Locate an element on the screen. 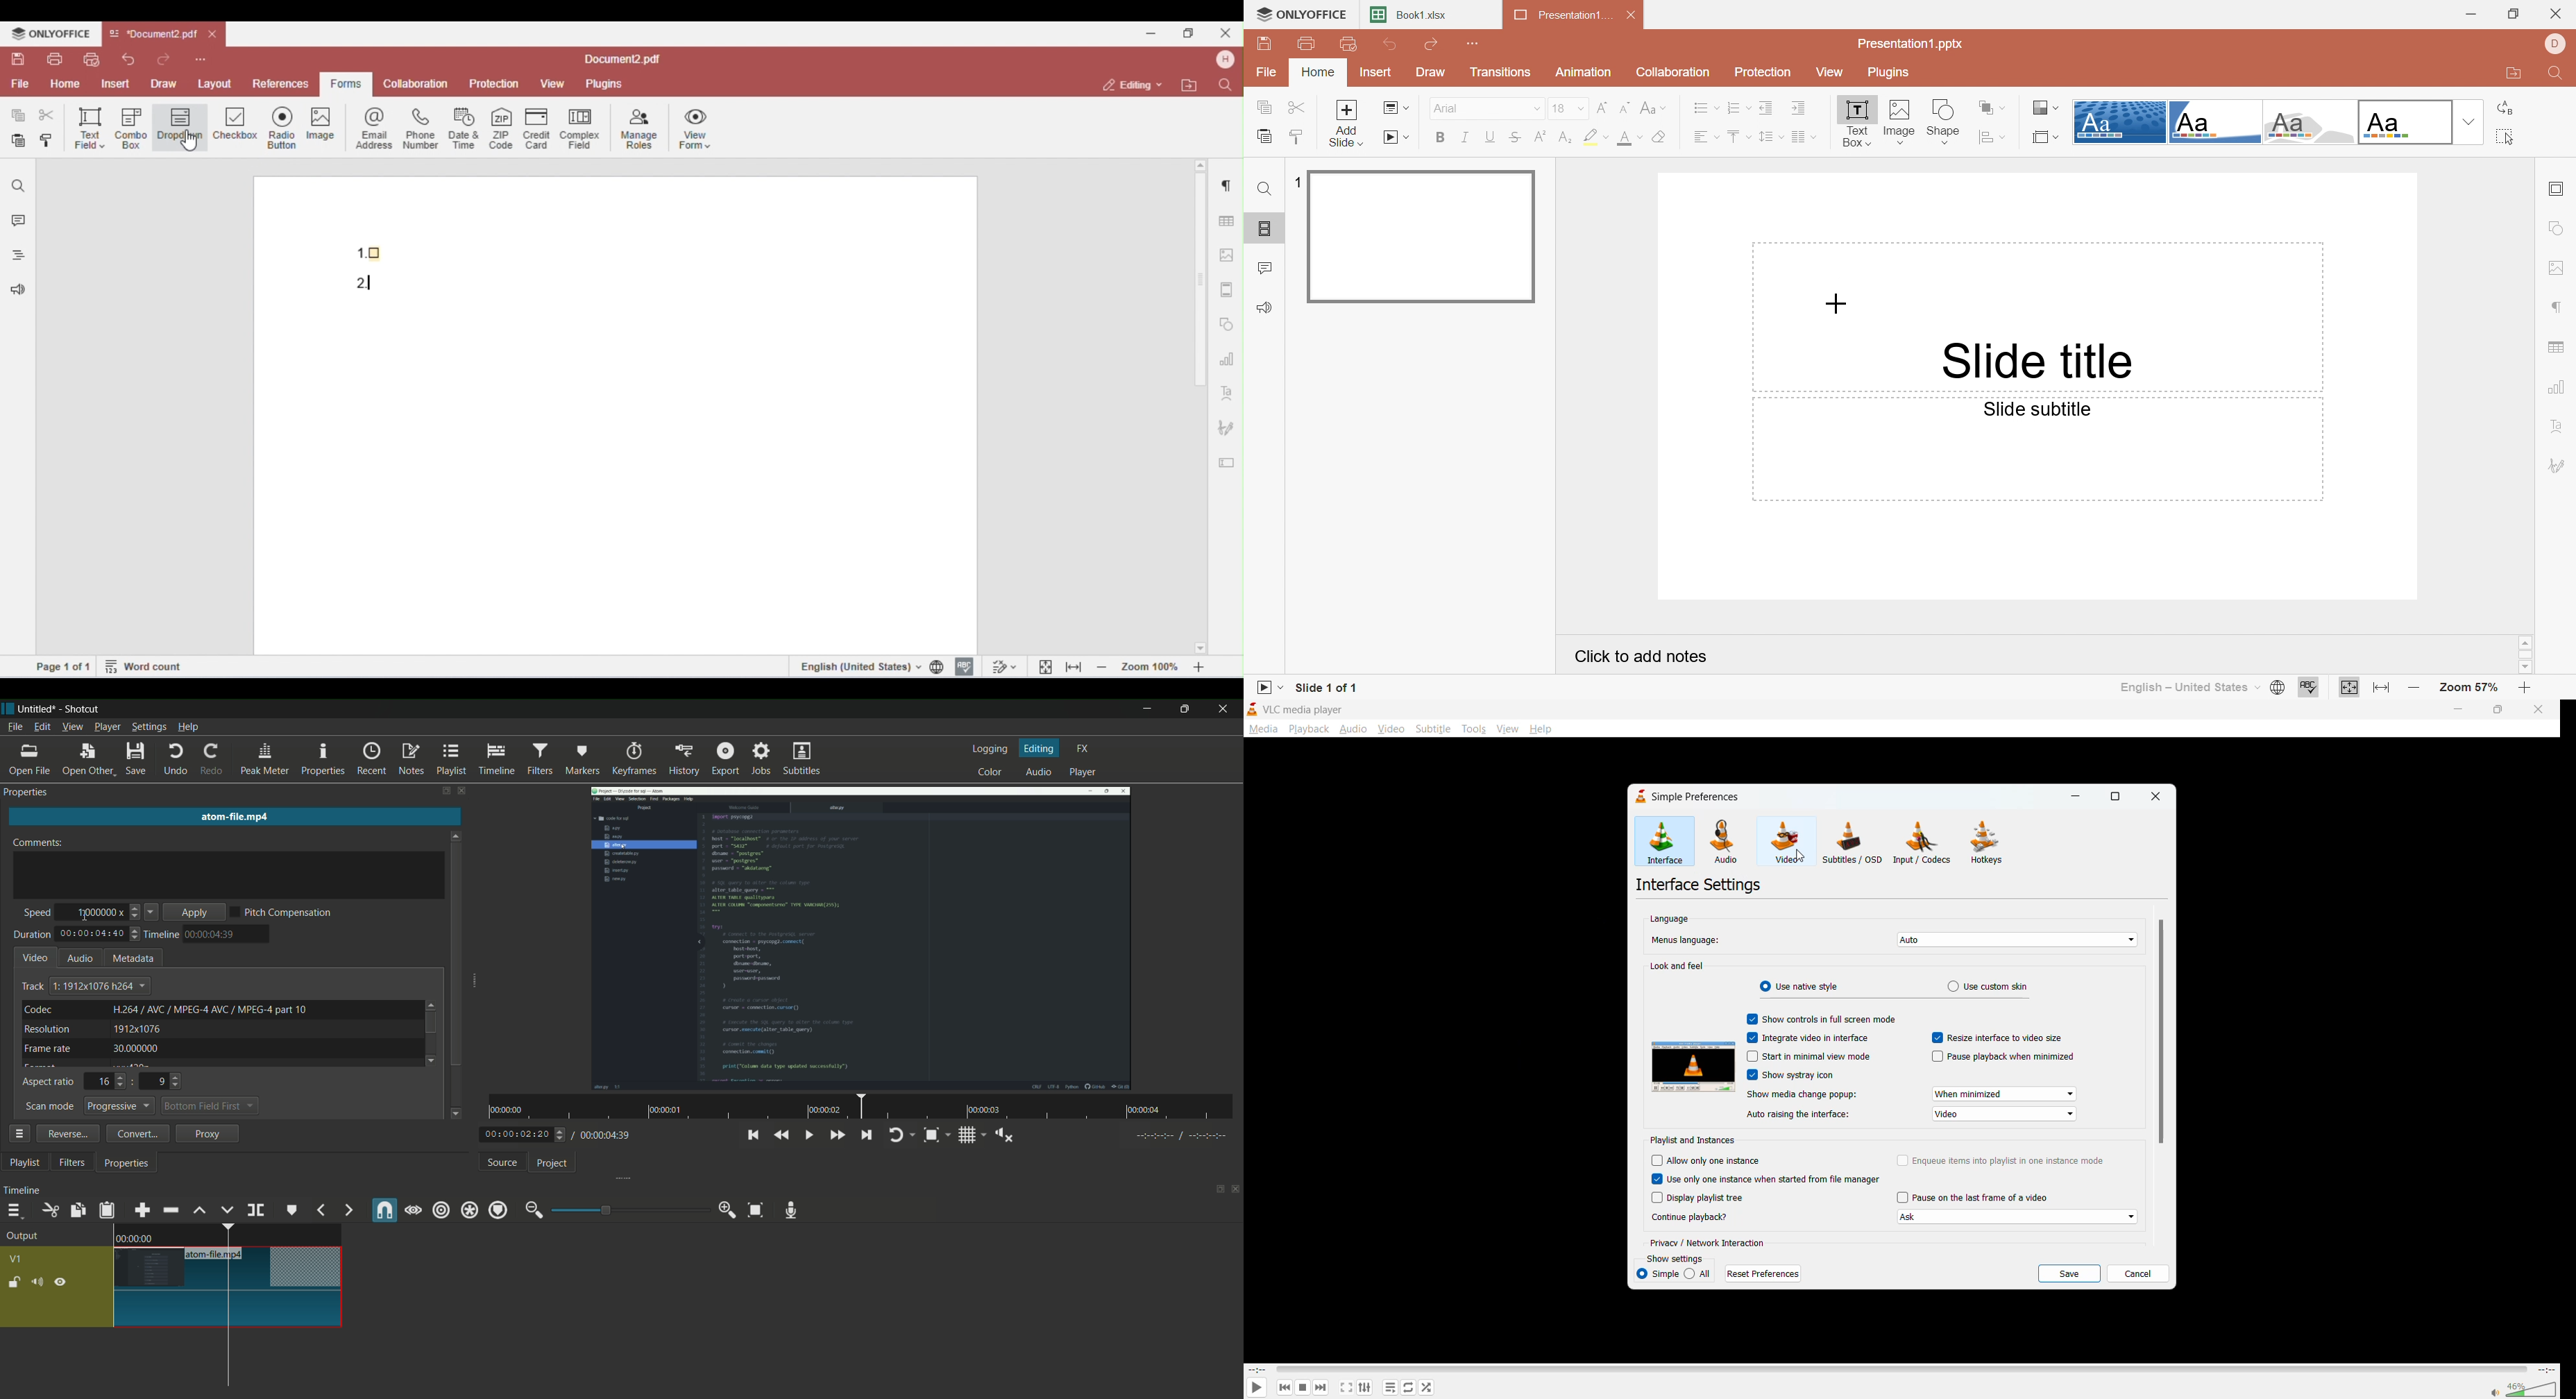 Image resolution: width=2576 pixels, height=1400 pixels. total time is located at coordinates (92, 935).